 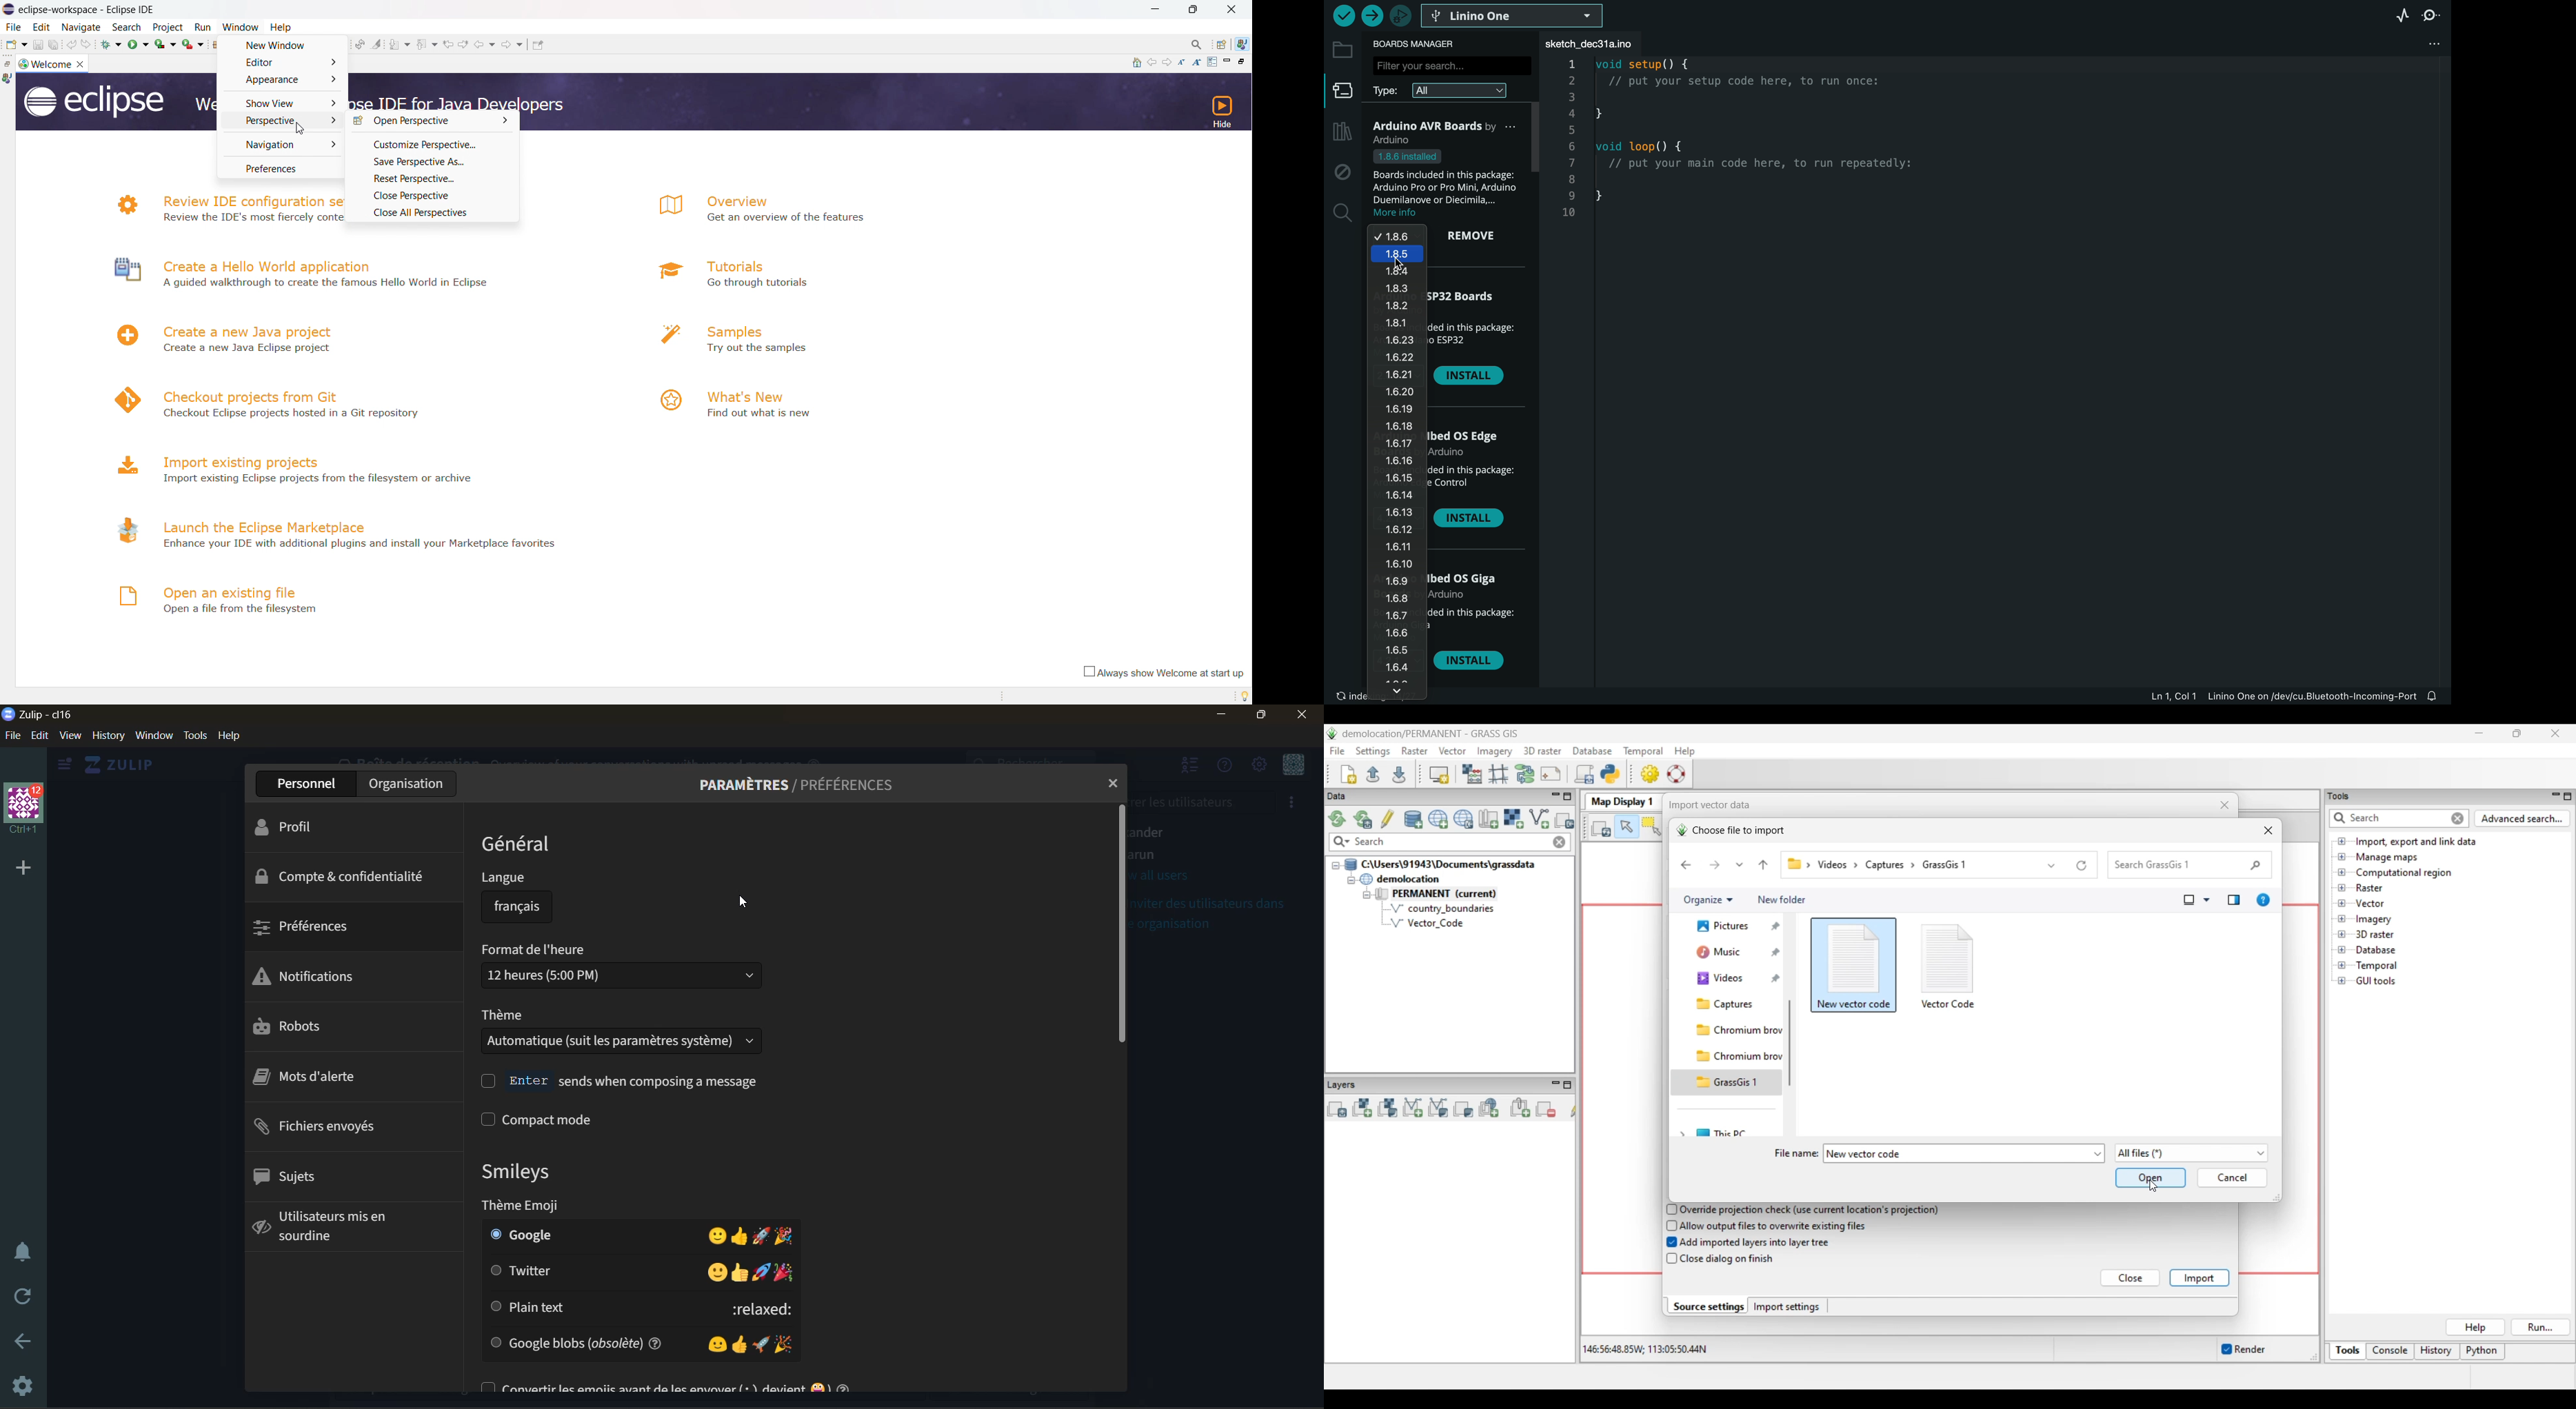 What do you see at coordinates (623, 1033) in the screenshot?
I see `theme` at bounding box center [623, 1033].